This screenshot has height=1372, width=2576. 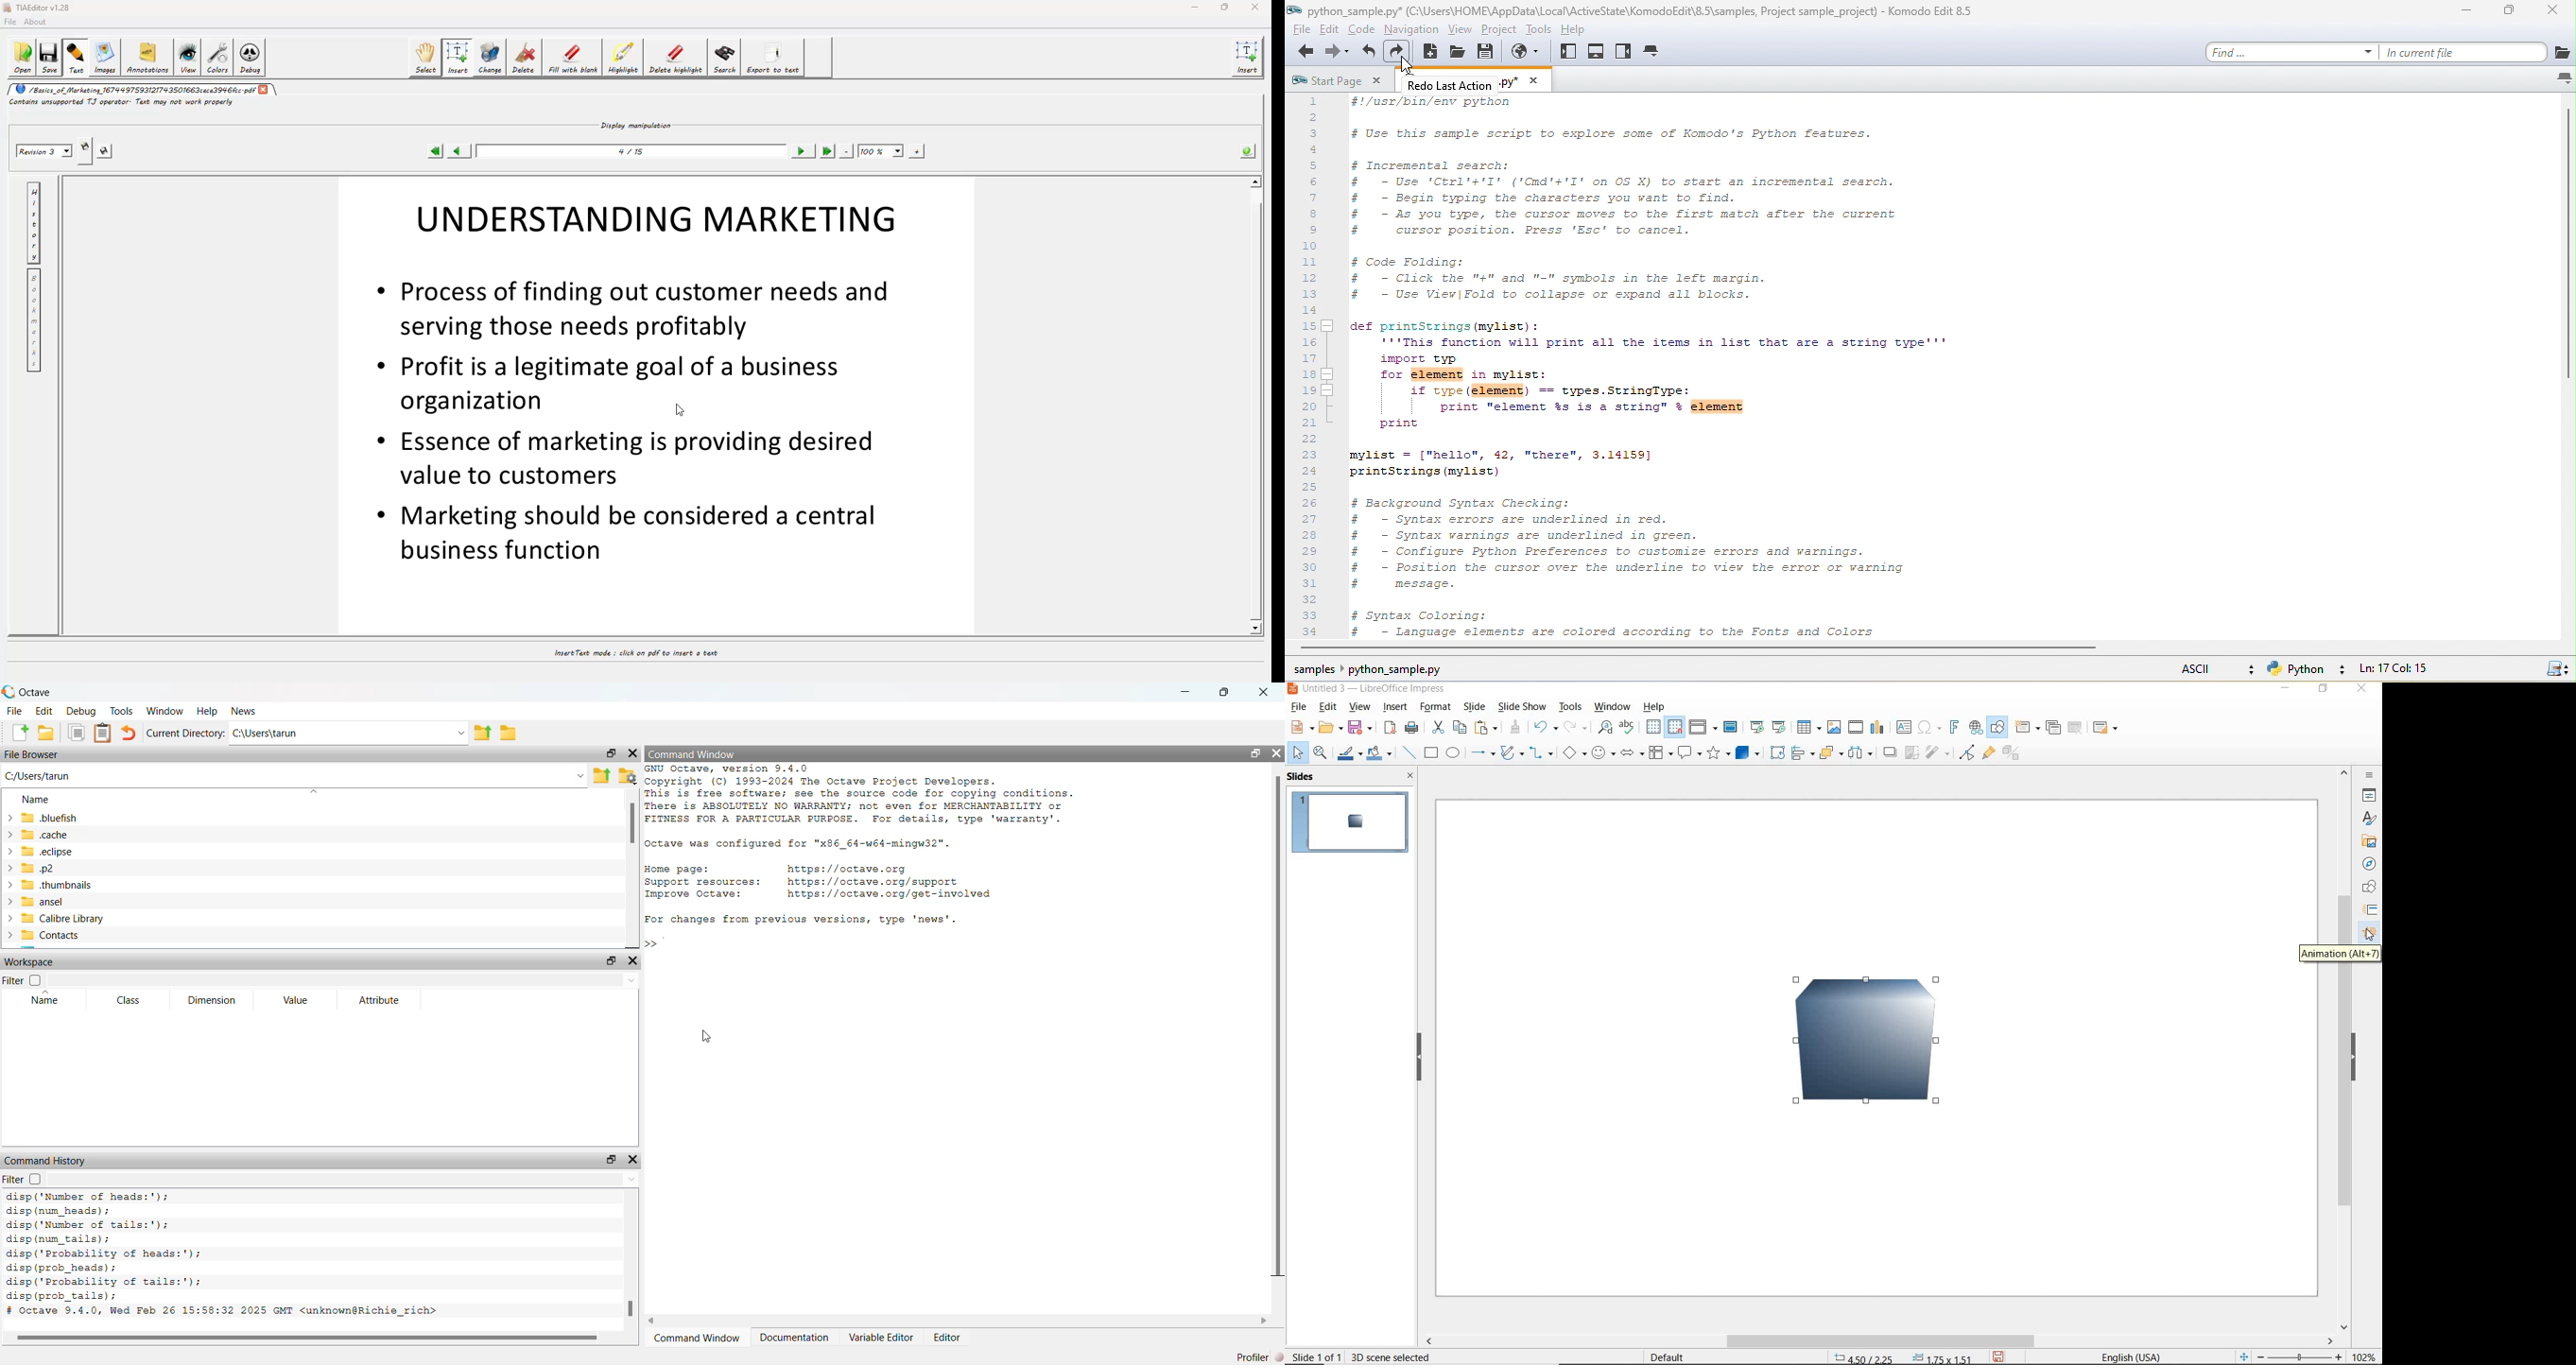 What do you see at coordinates (2363, 689) in the screenshot?
I see `CLOSE` at bounding box center [2363, 689].